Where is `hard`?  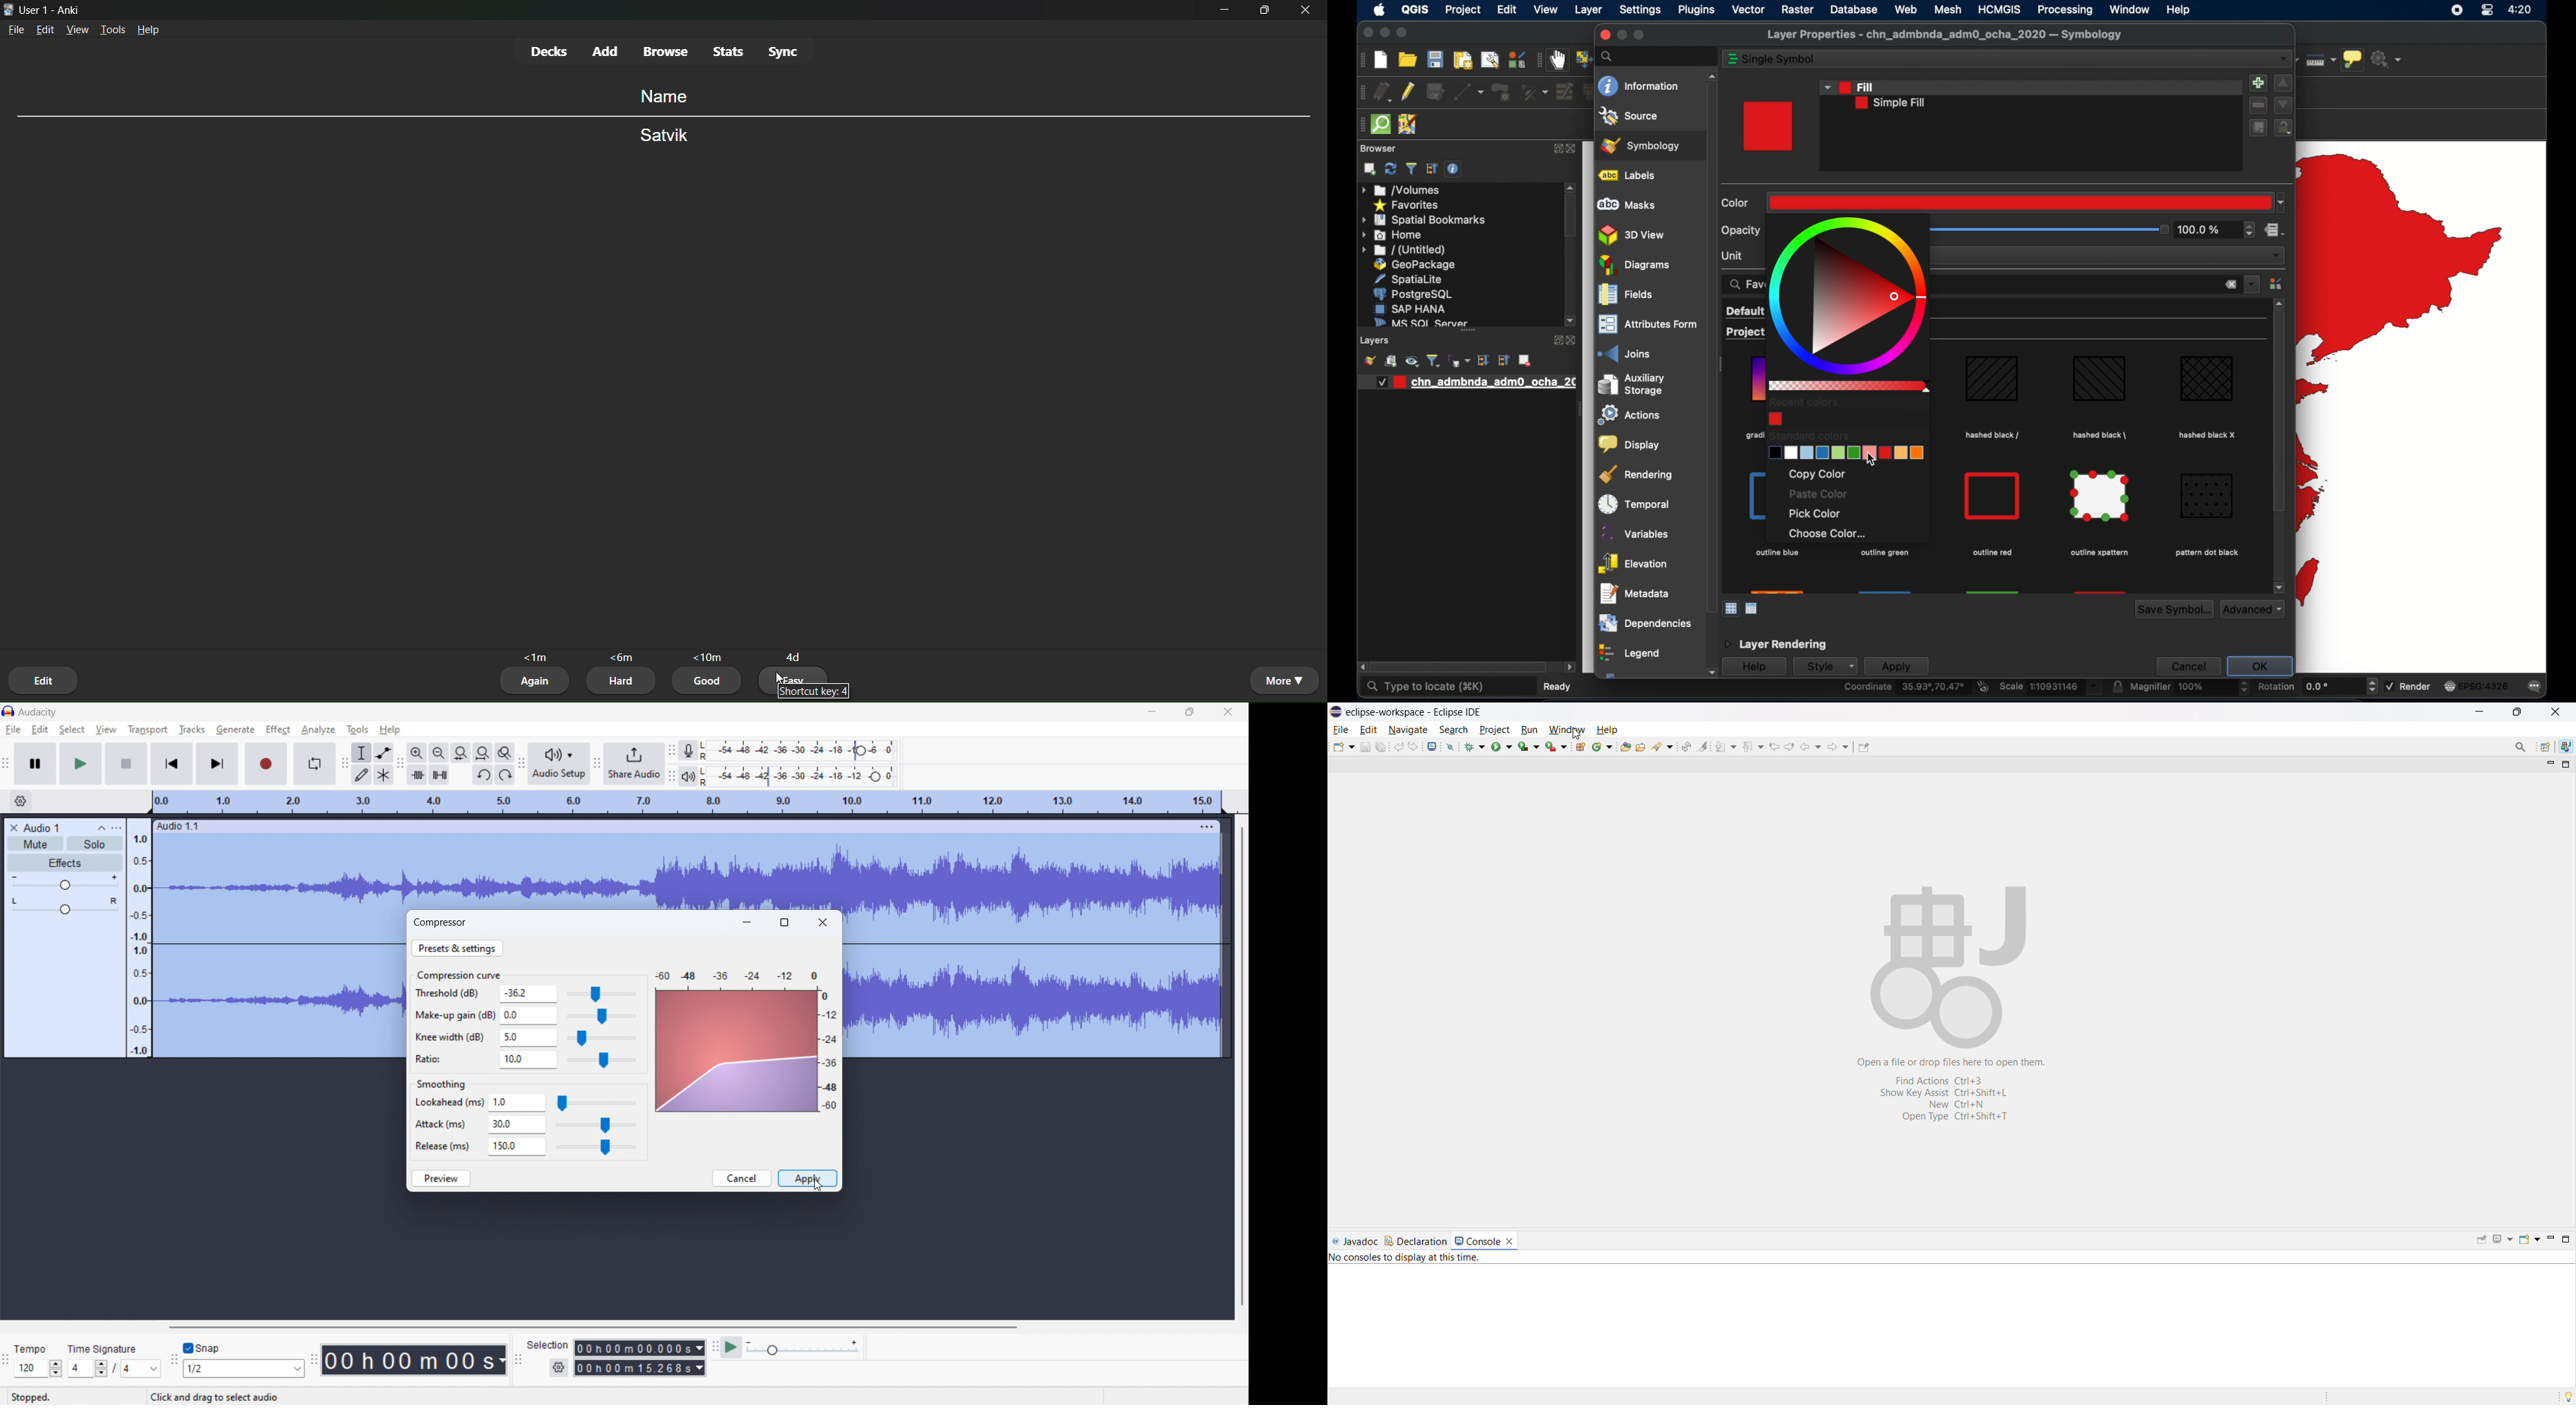 hard is located at coordinates (621, 681).